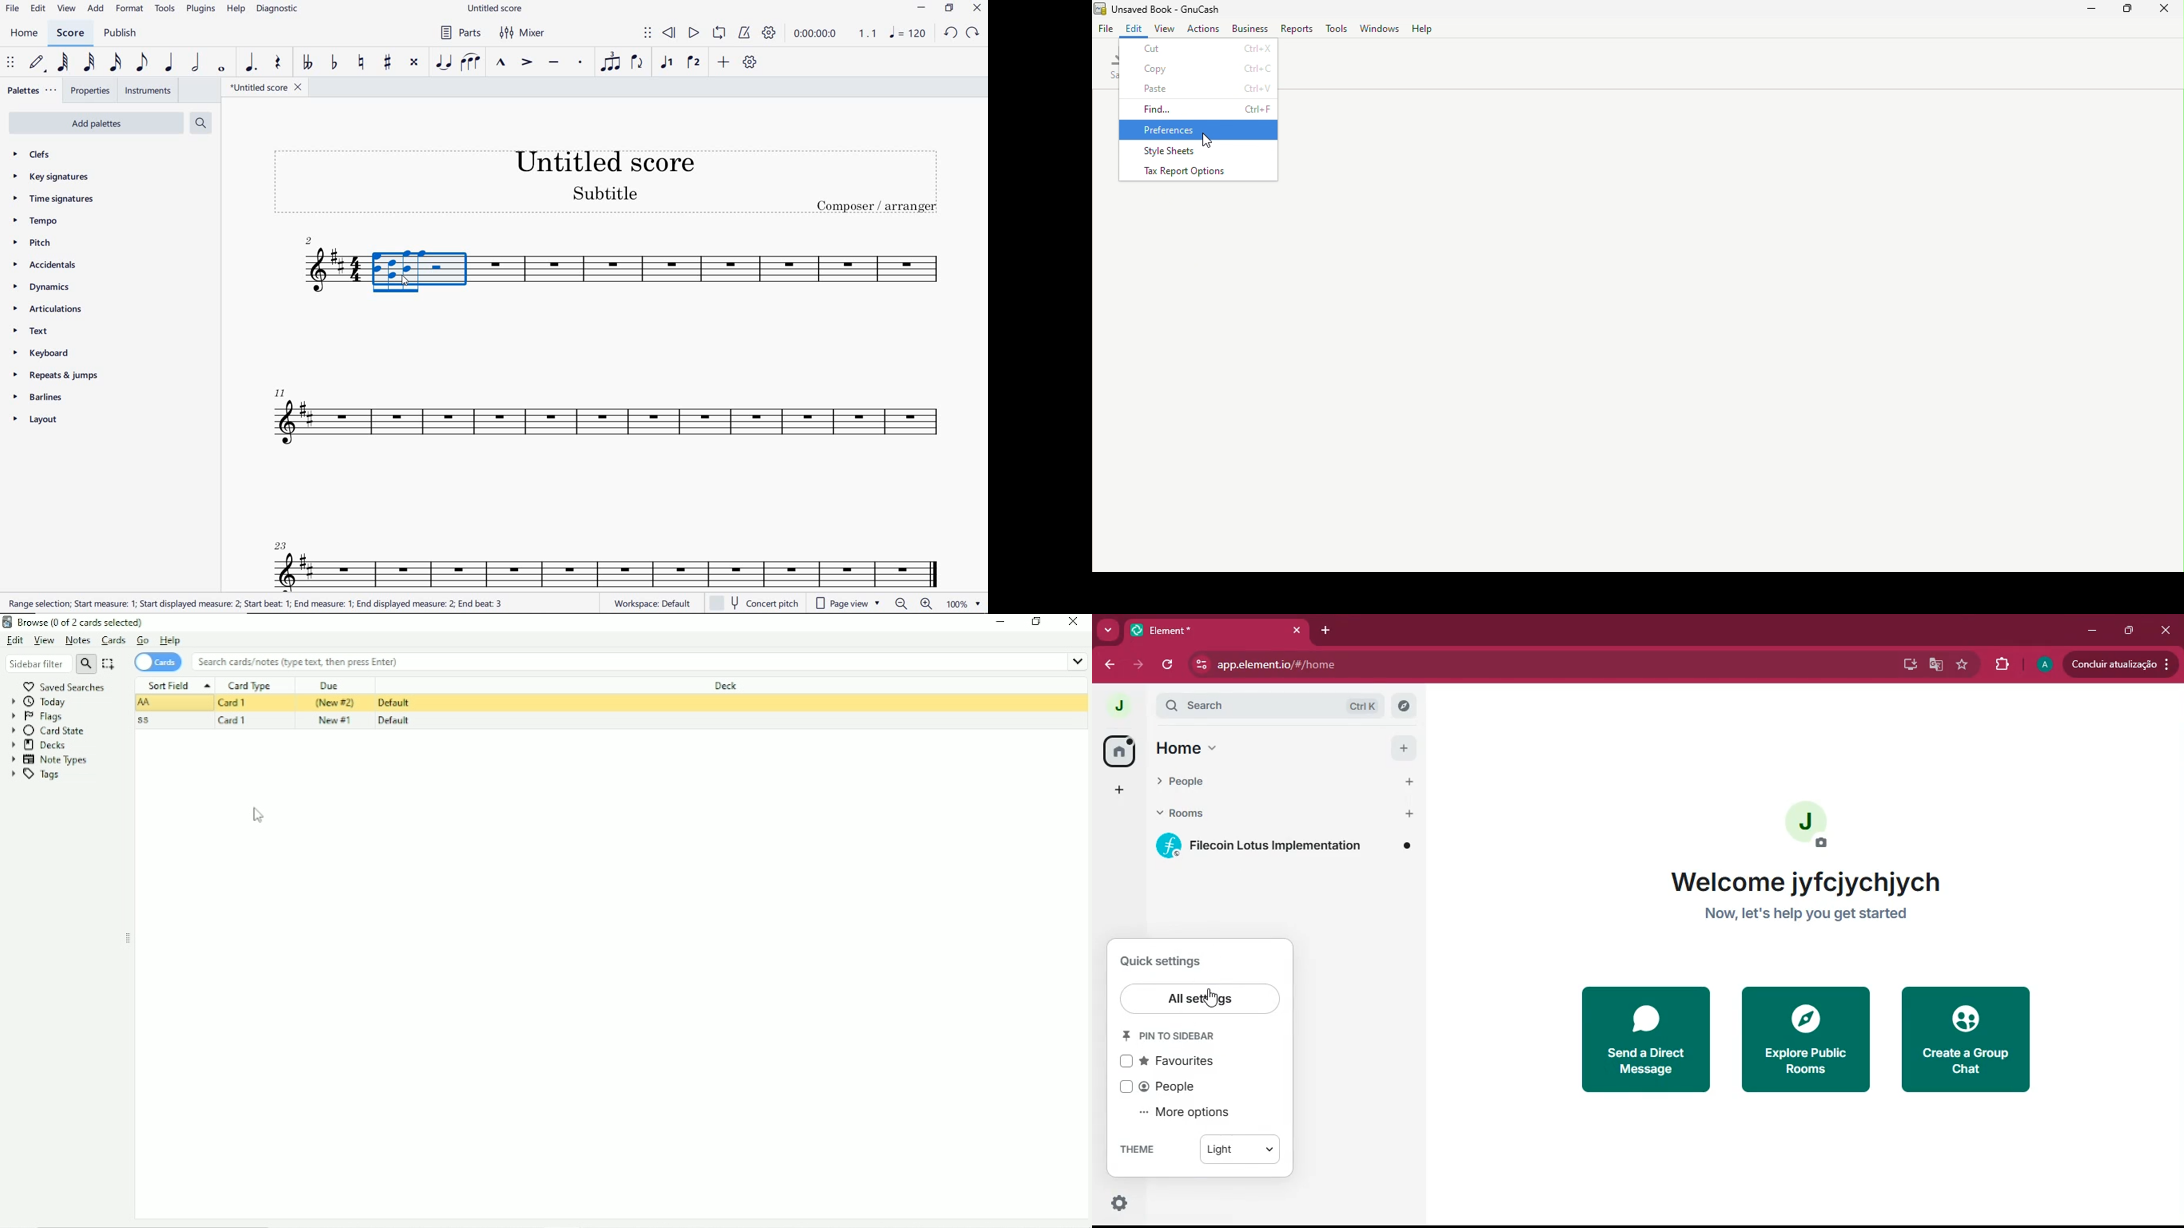  What do you see at coordinates (307, 62) in the screenshot?
I see `TOGGLE-DOUBLE FLAT` at bounding box center [307, 62].